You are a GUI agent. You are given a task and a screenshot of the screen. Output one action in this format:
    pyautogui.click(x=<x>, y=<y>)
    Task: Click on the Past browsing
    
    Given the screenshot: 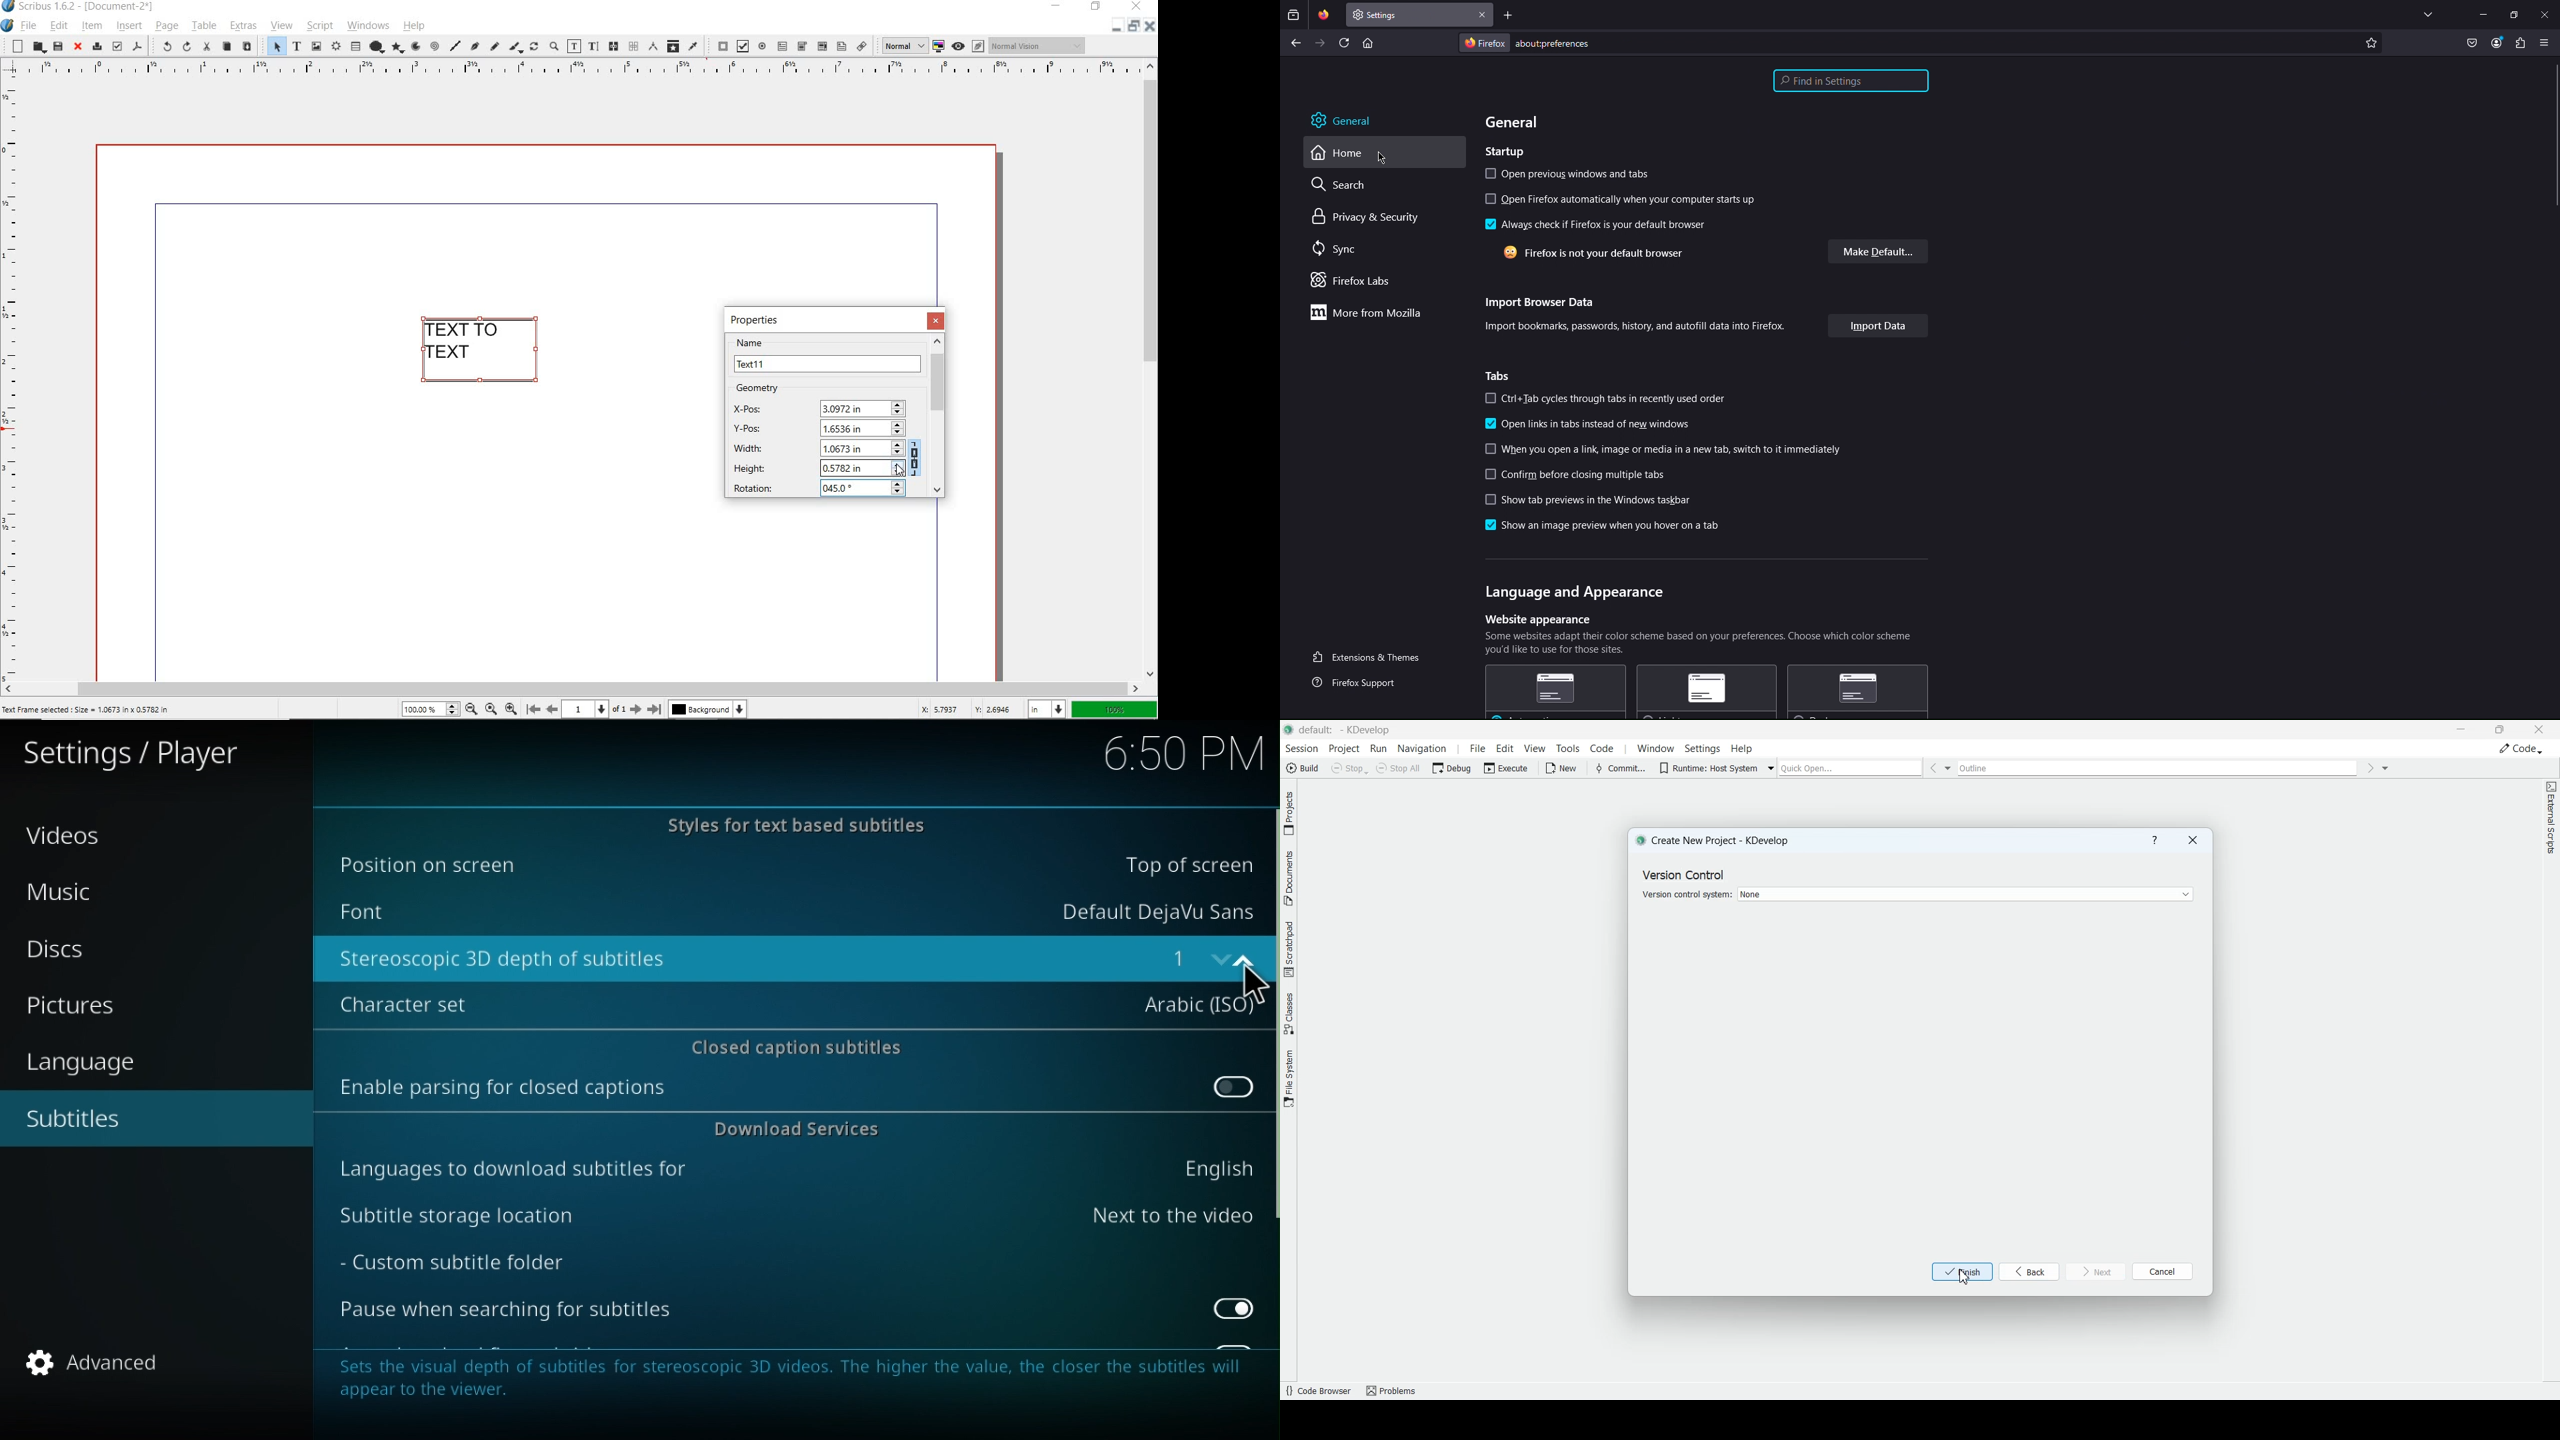 What is the action you would take?
    pyautogui.click(x=1293, y=15)
    